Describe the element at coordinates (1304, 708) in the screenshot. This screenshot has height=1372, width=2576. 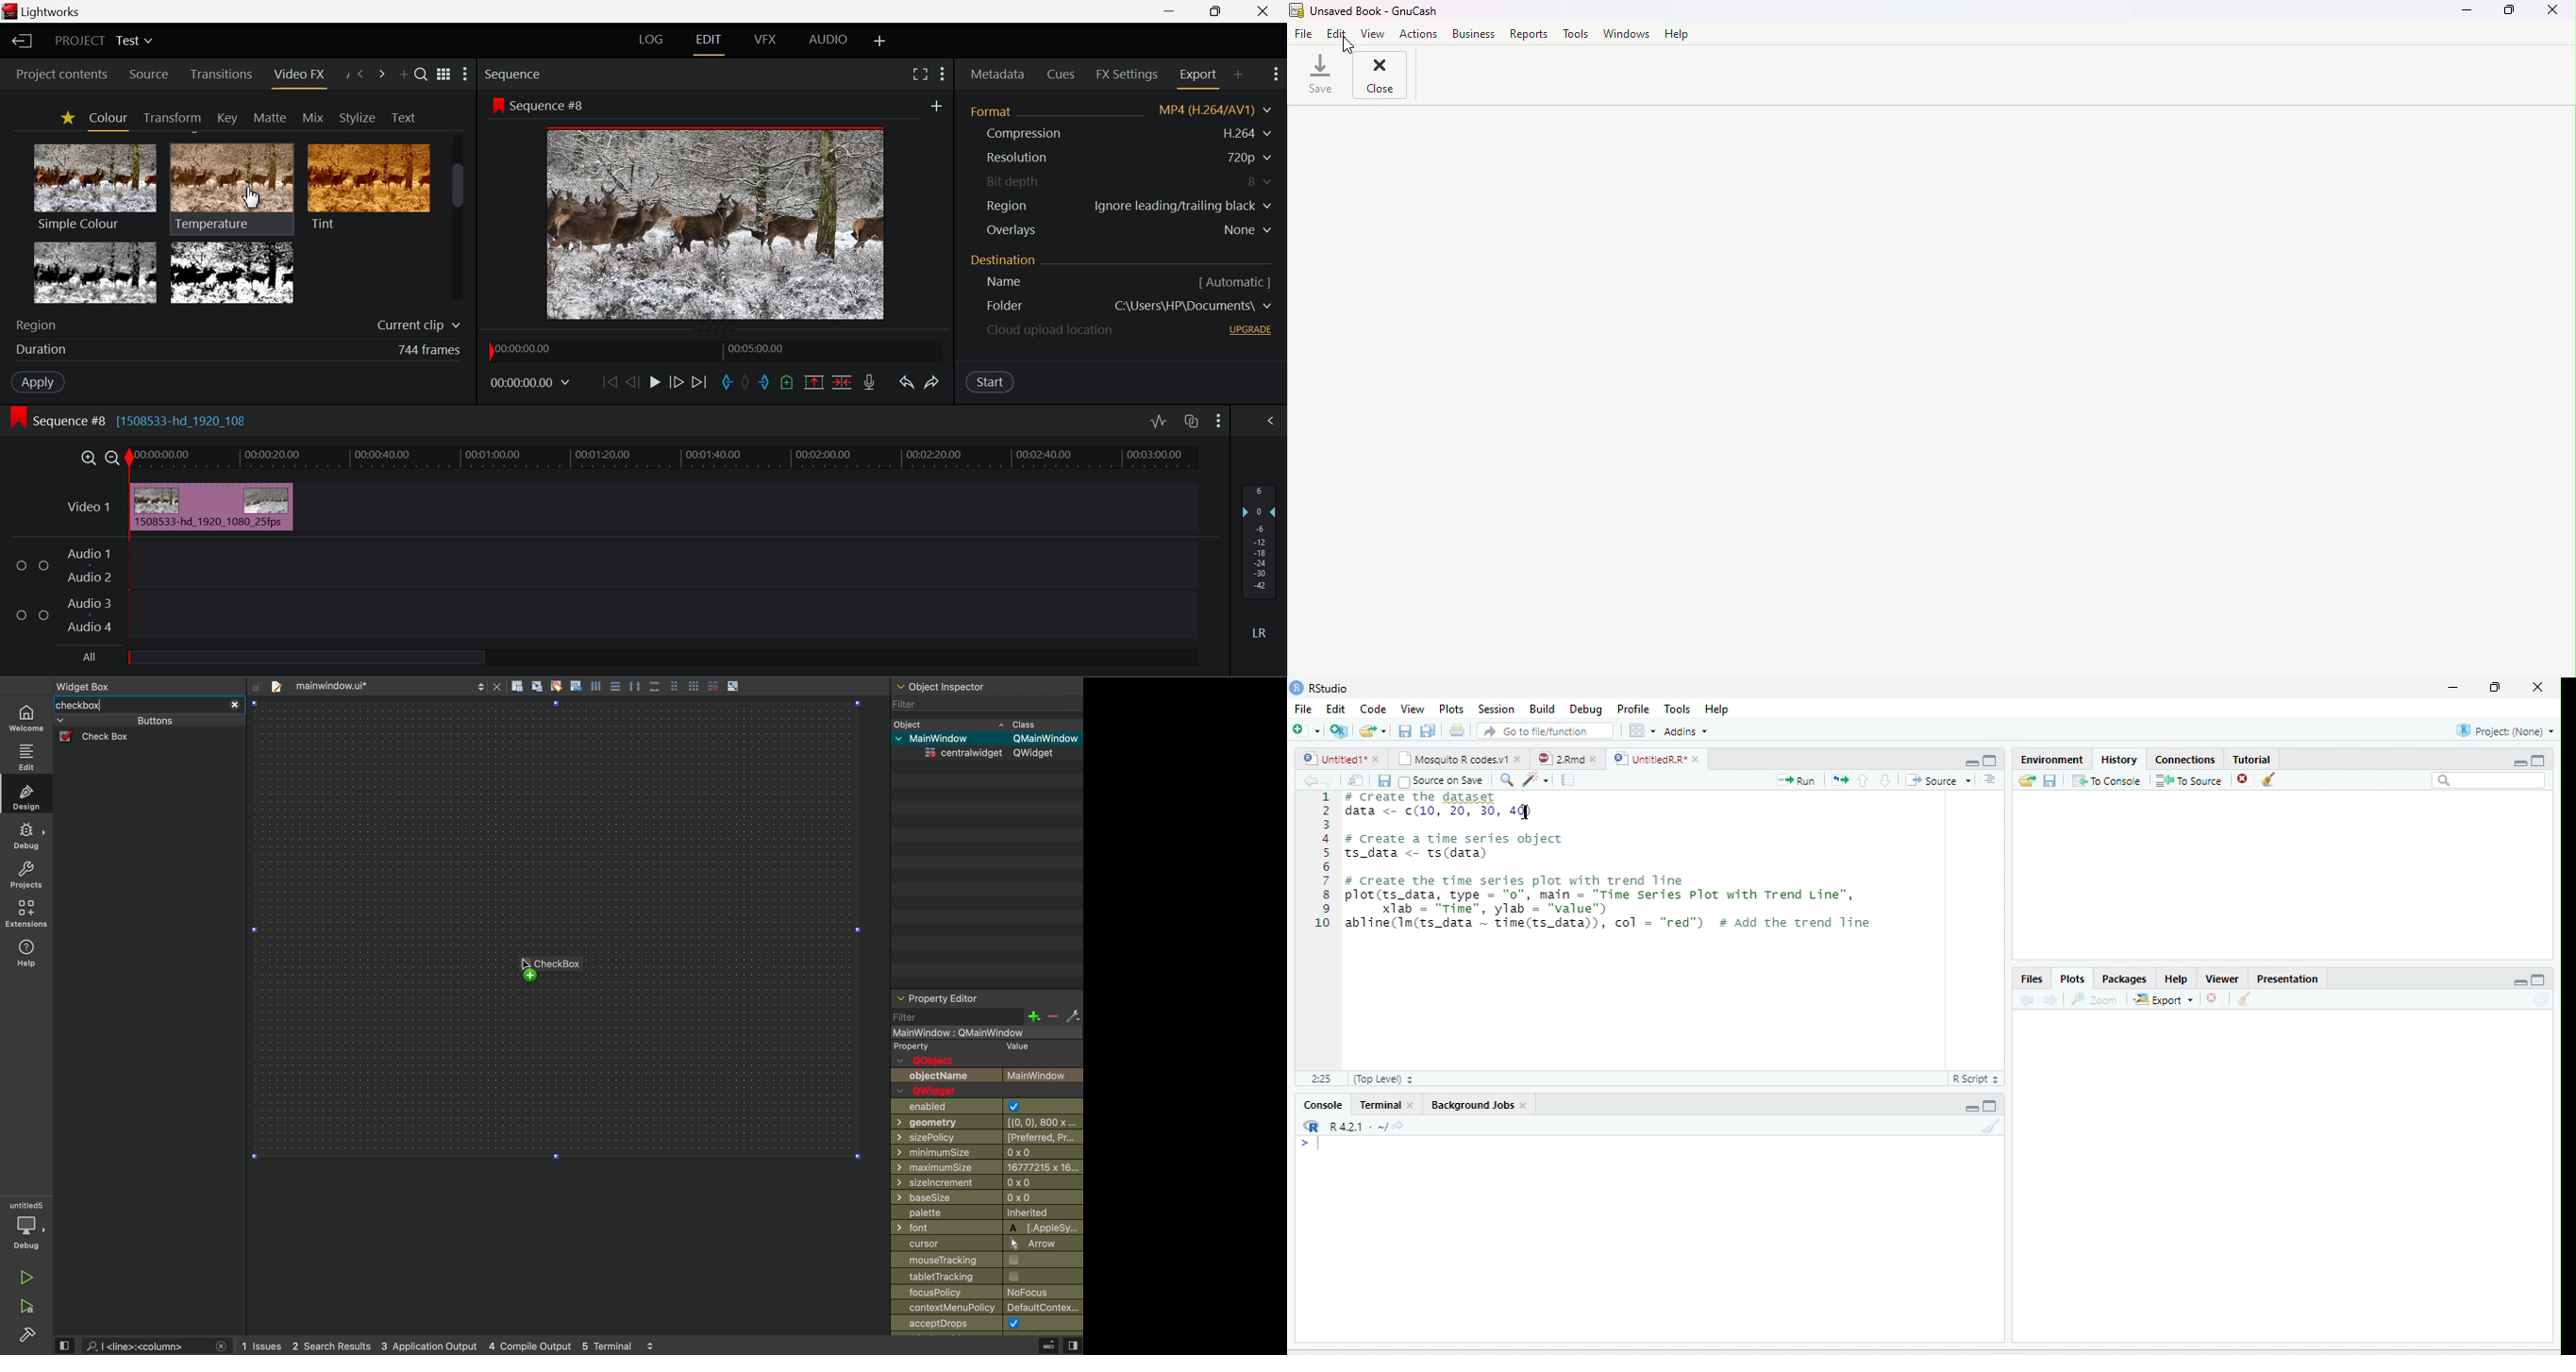
I see `File` at that location.